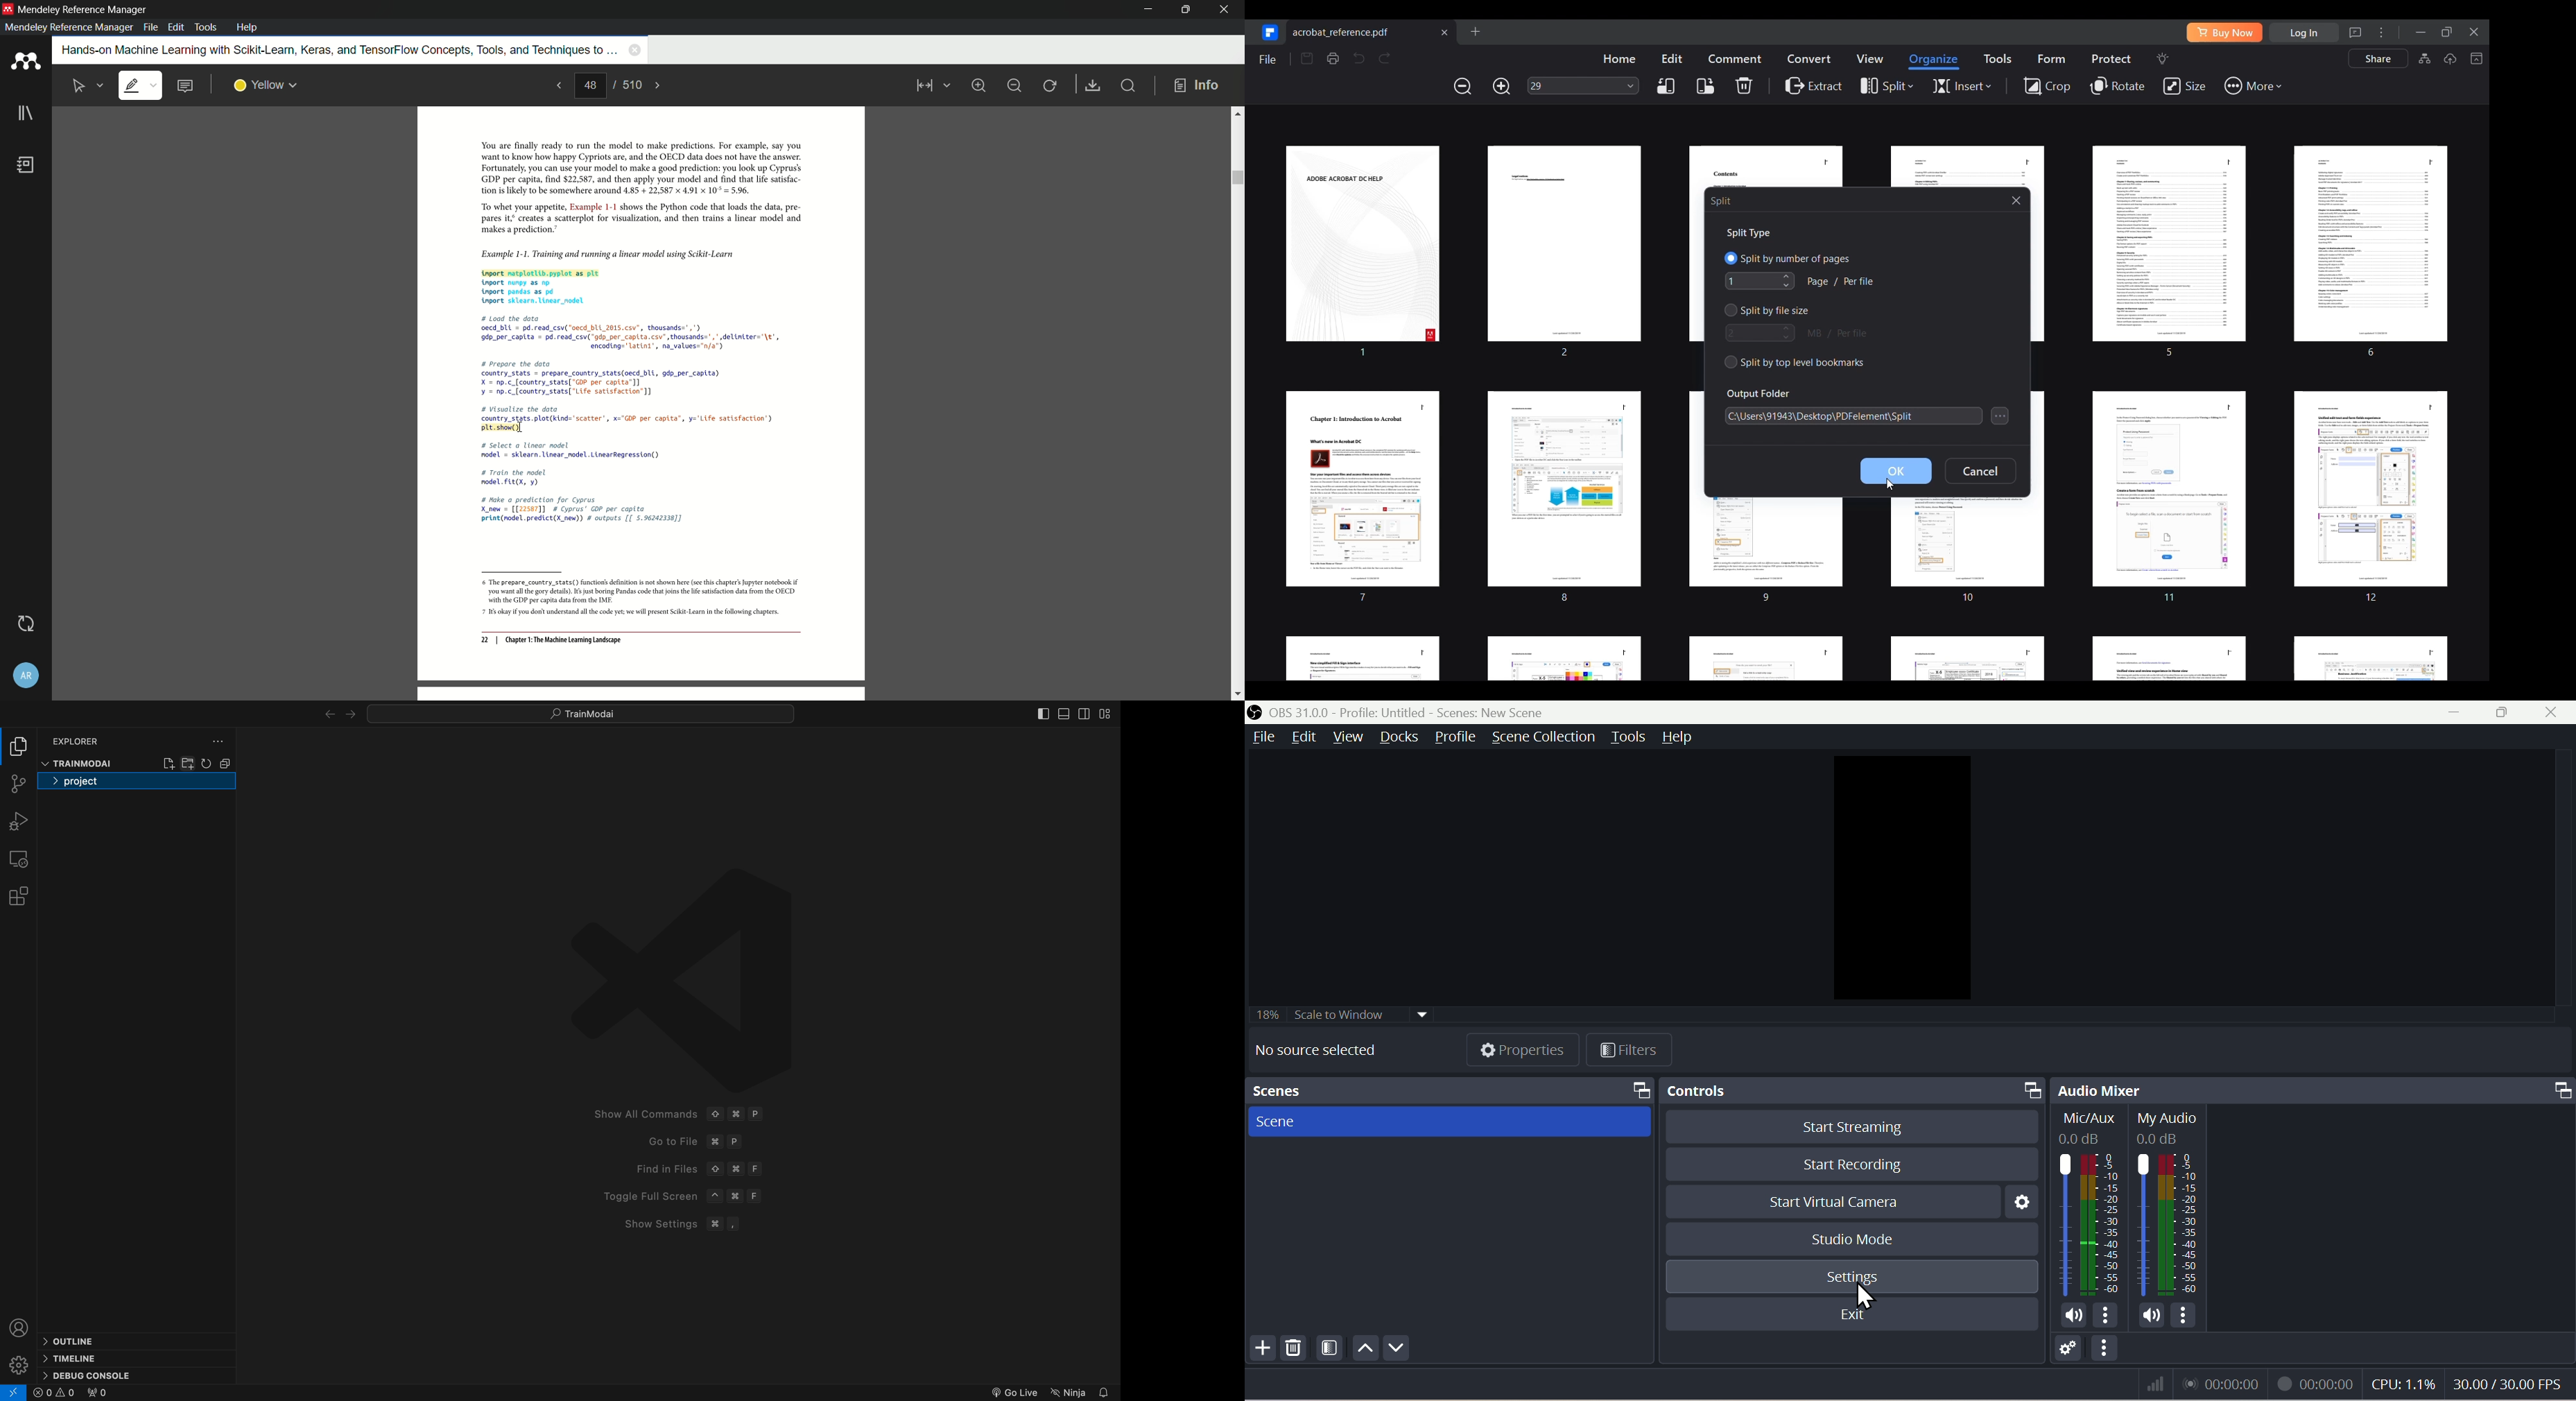  What do you see at coordinates (27, 677) in the screenshot?
I see `account and settings` at bounding box center [27, 677].